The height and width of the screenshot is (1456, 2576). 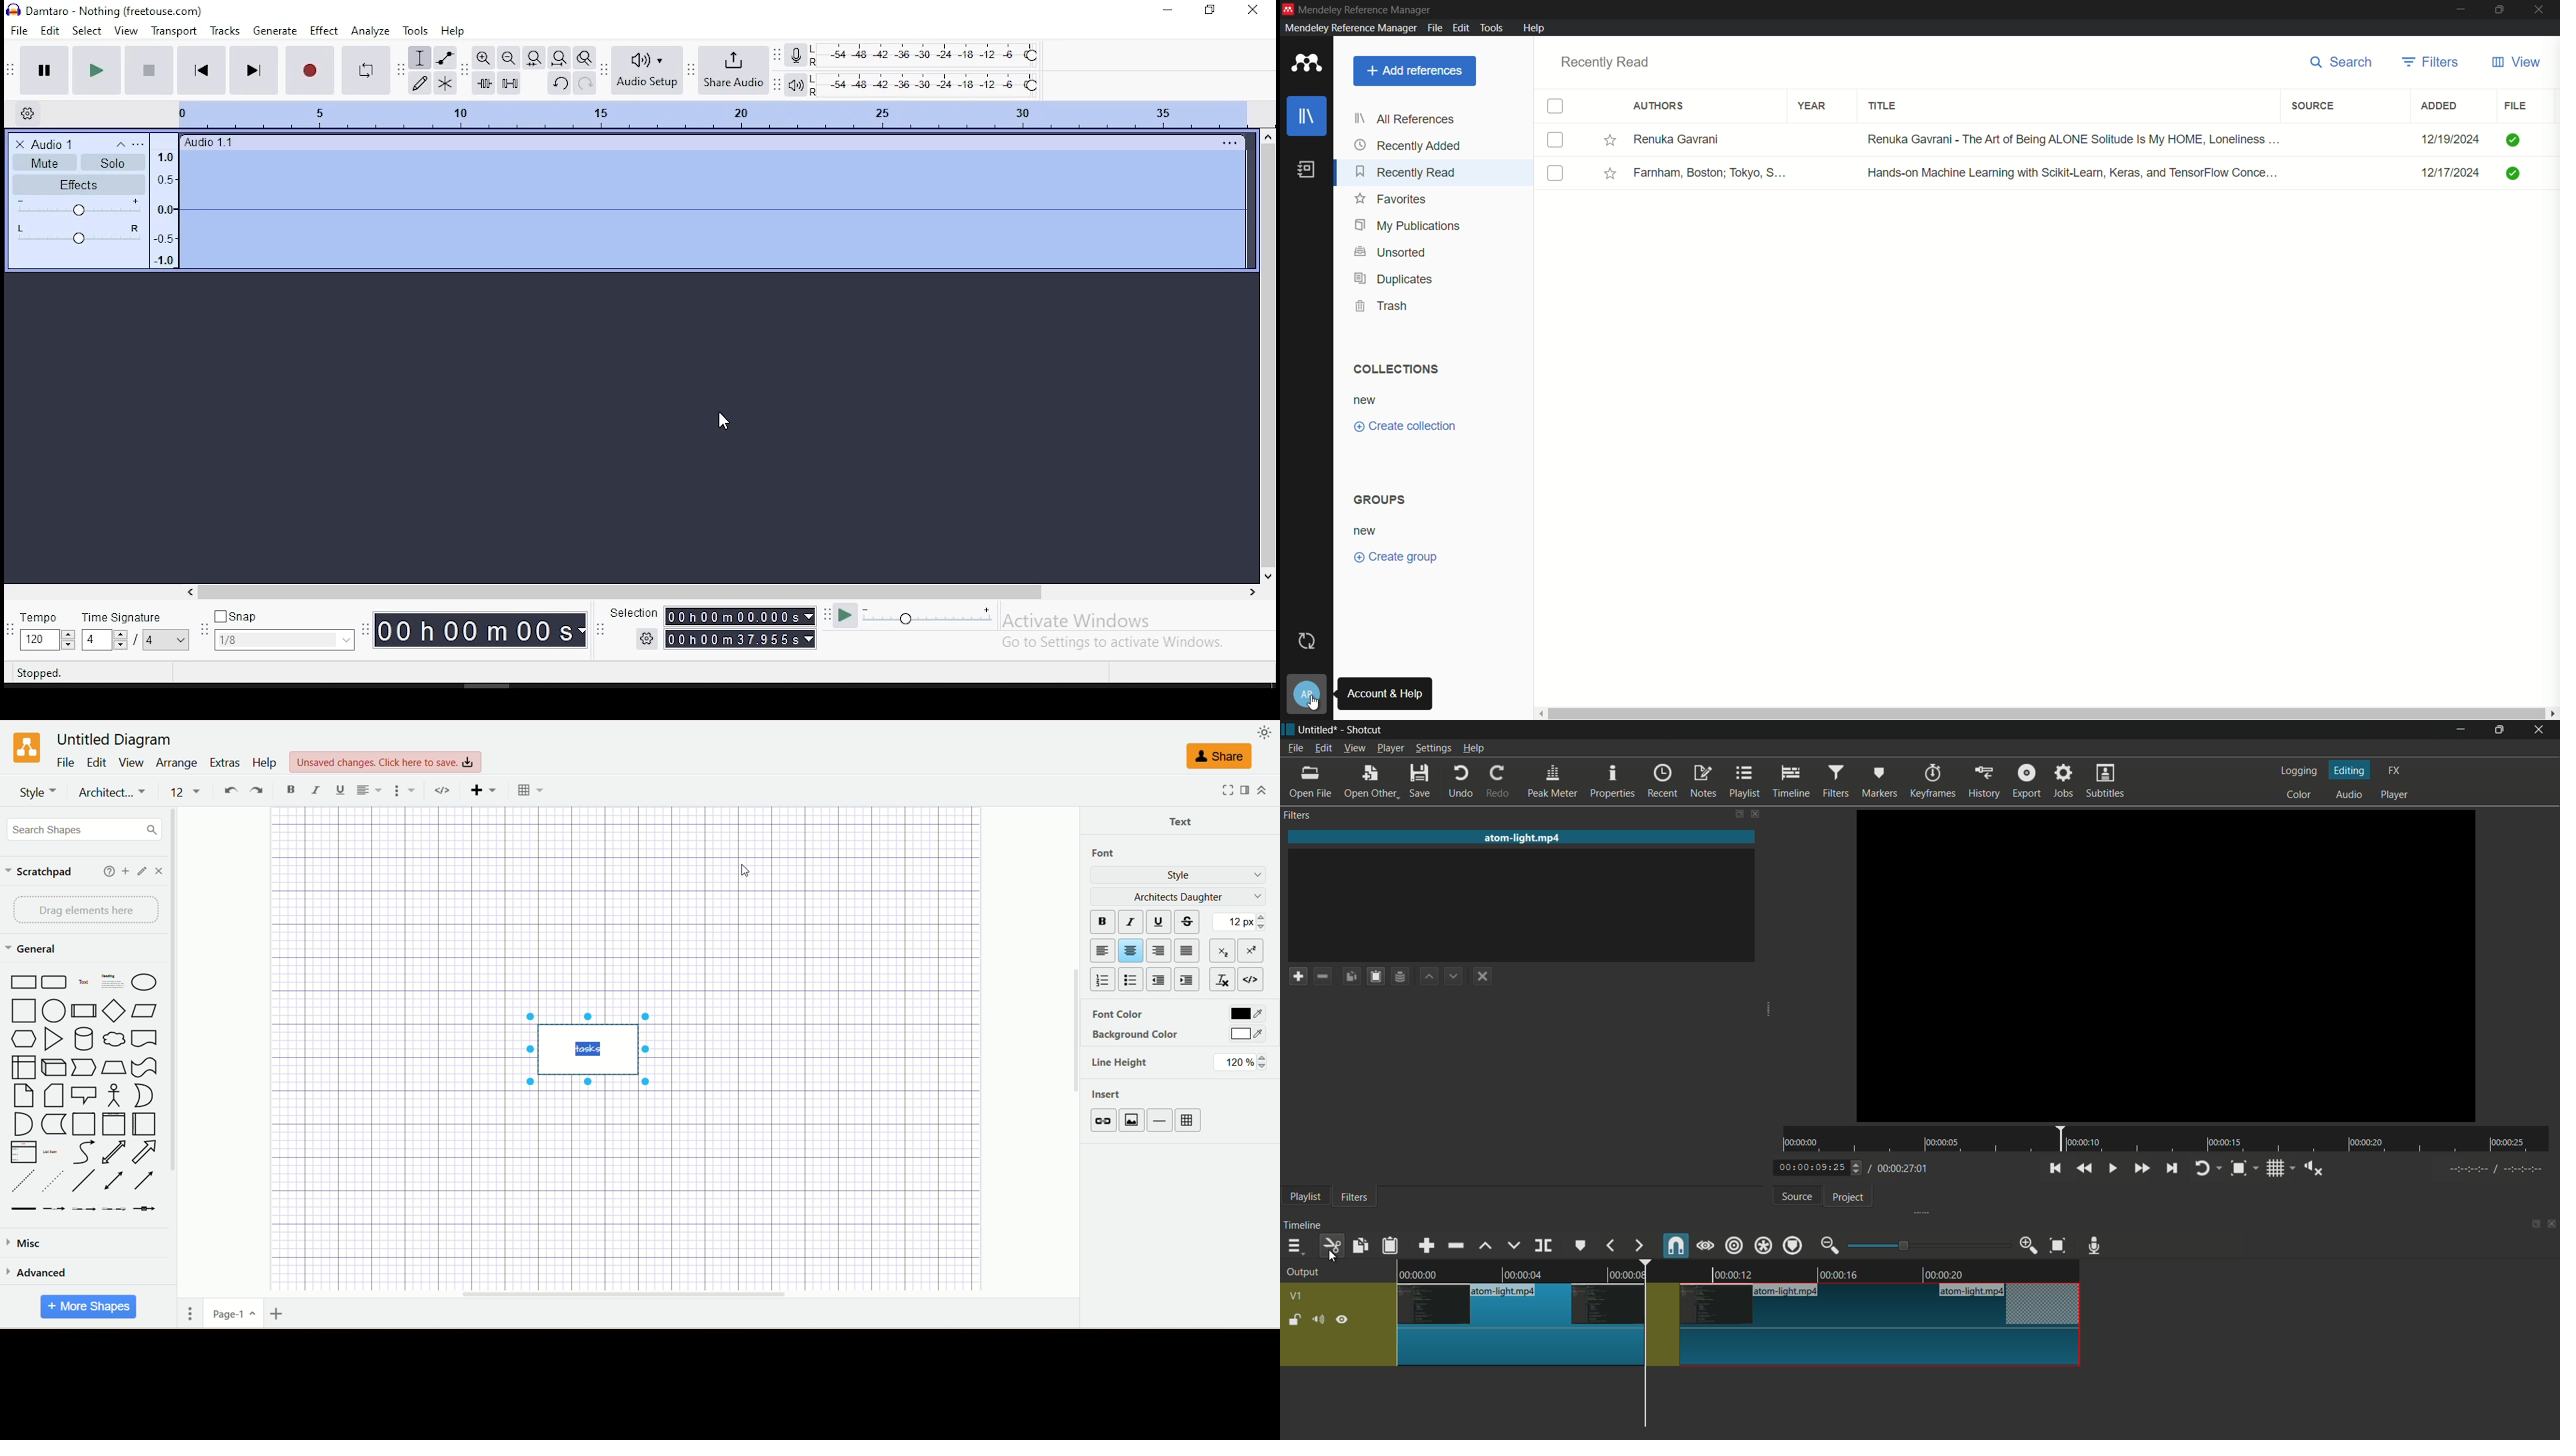 I want to click on close app, so click(x=2543, y=9).